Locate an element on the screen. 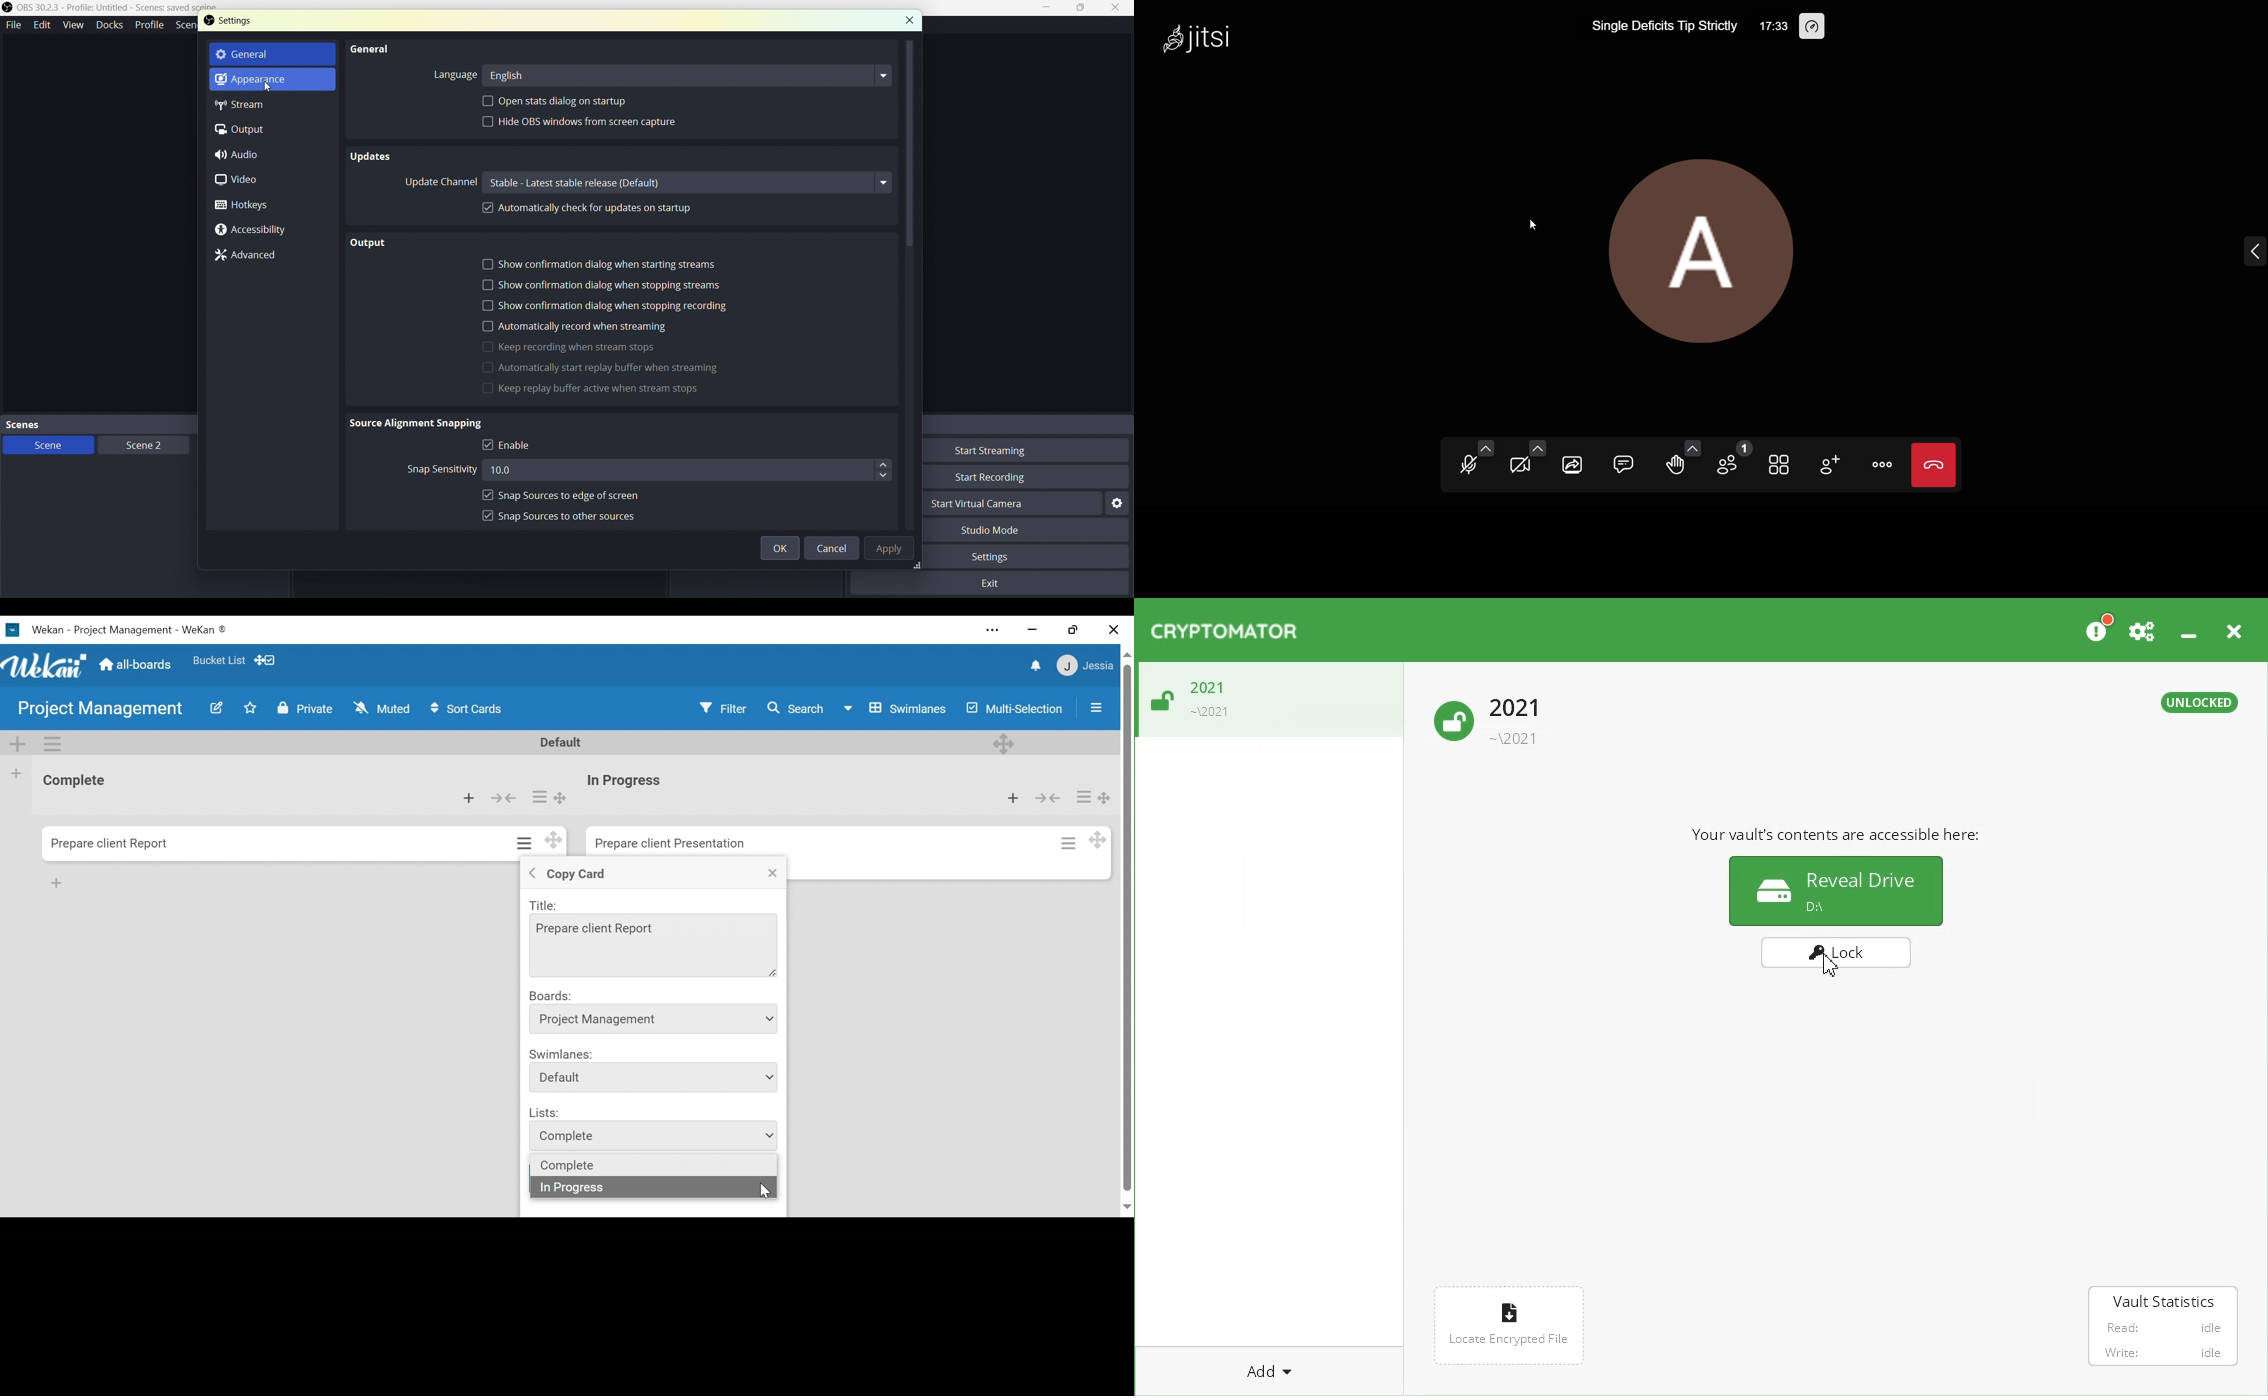  Hotkeys is located at coordinates (243, 207).